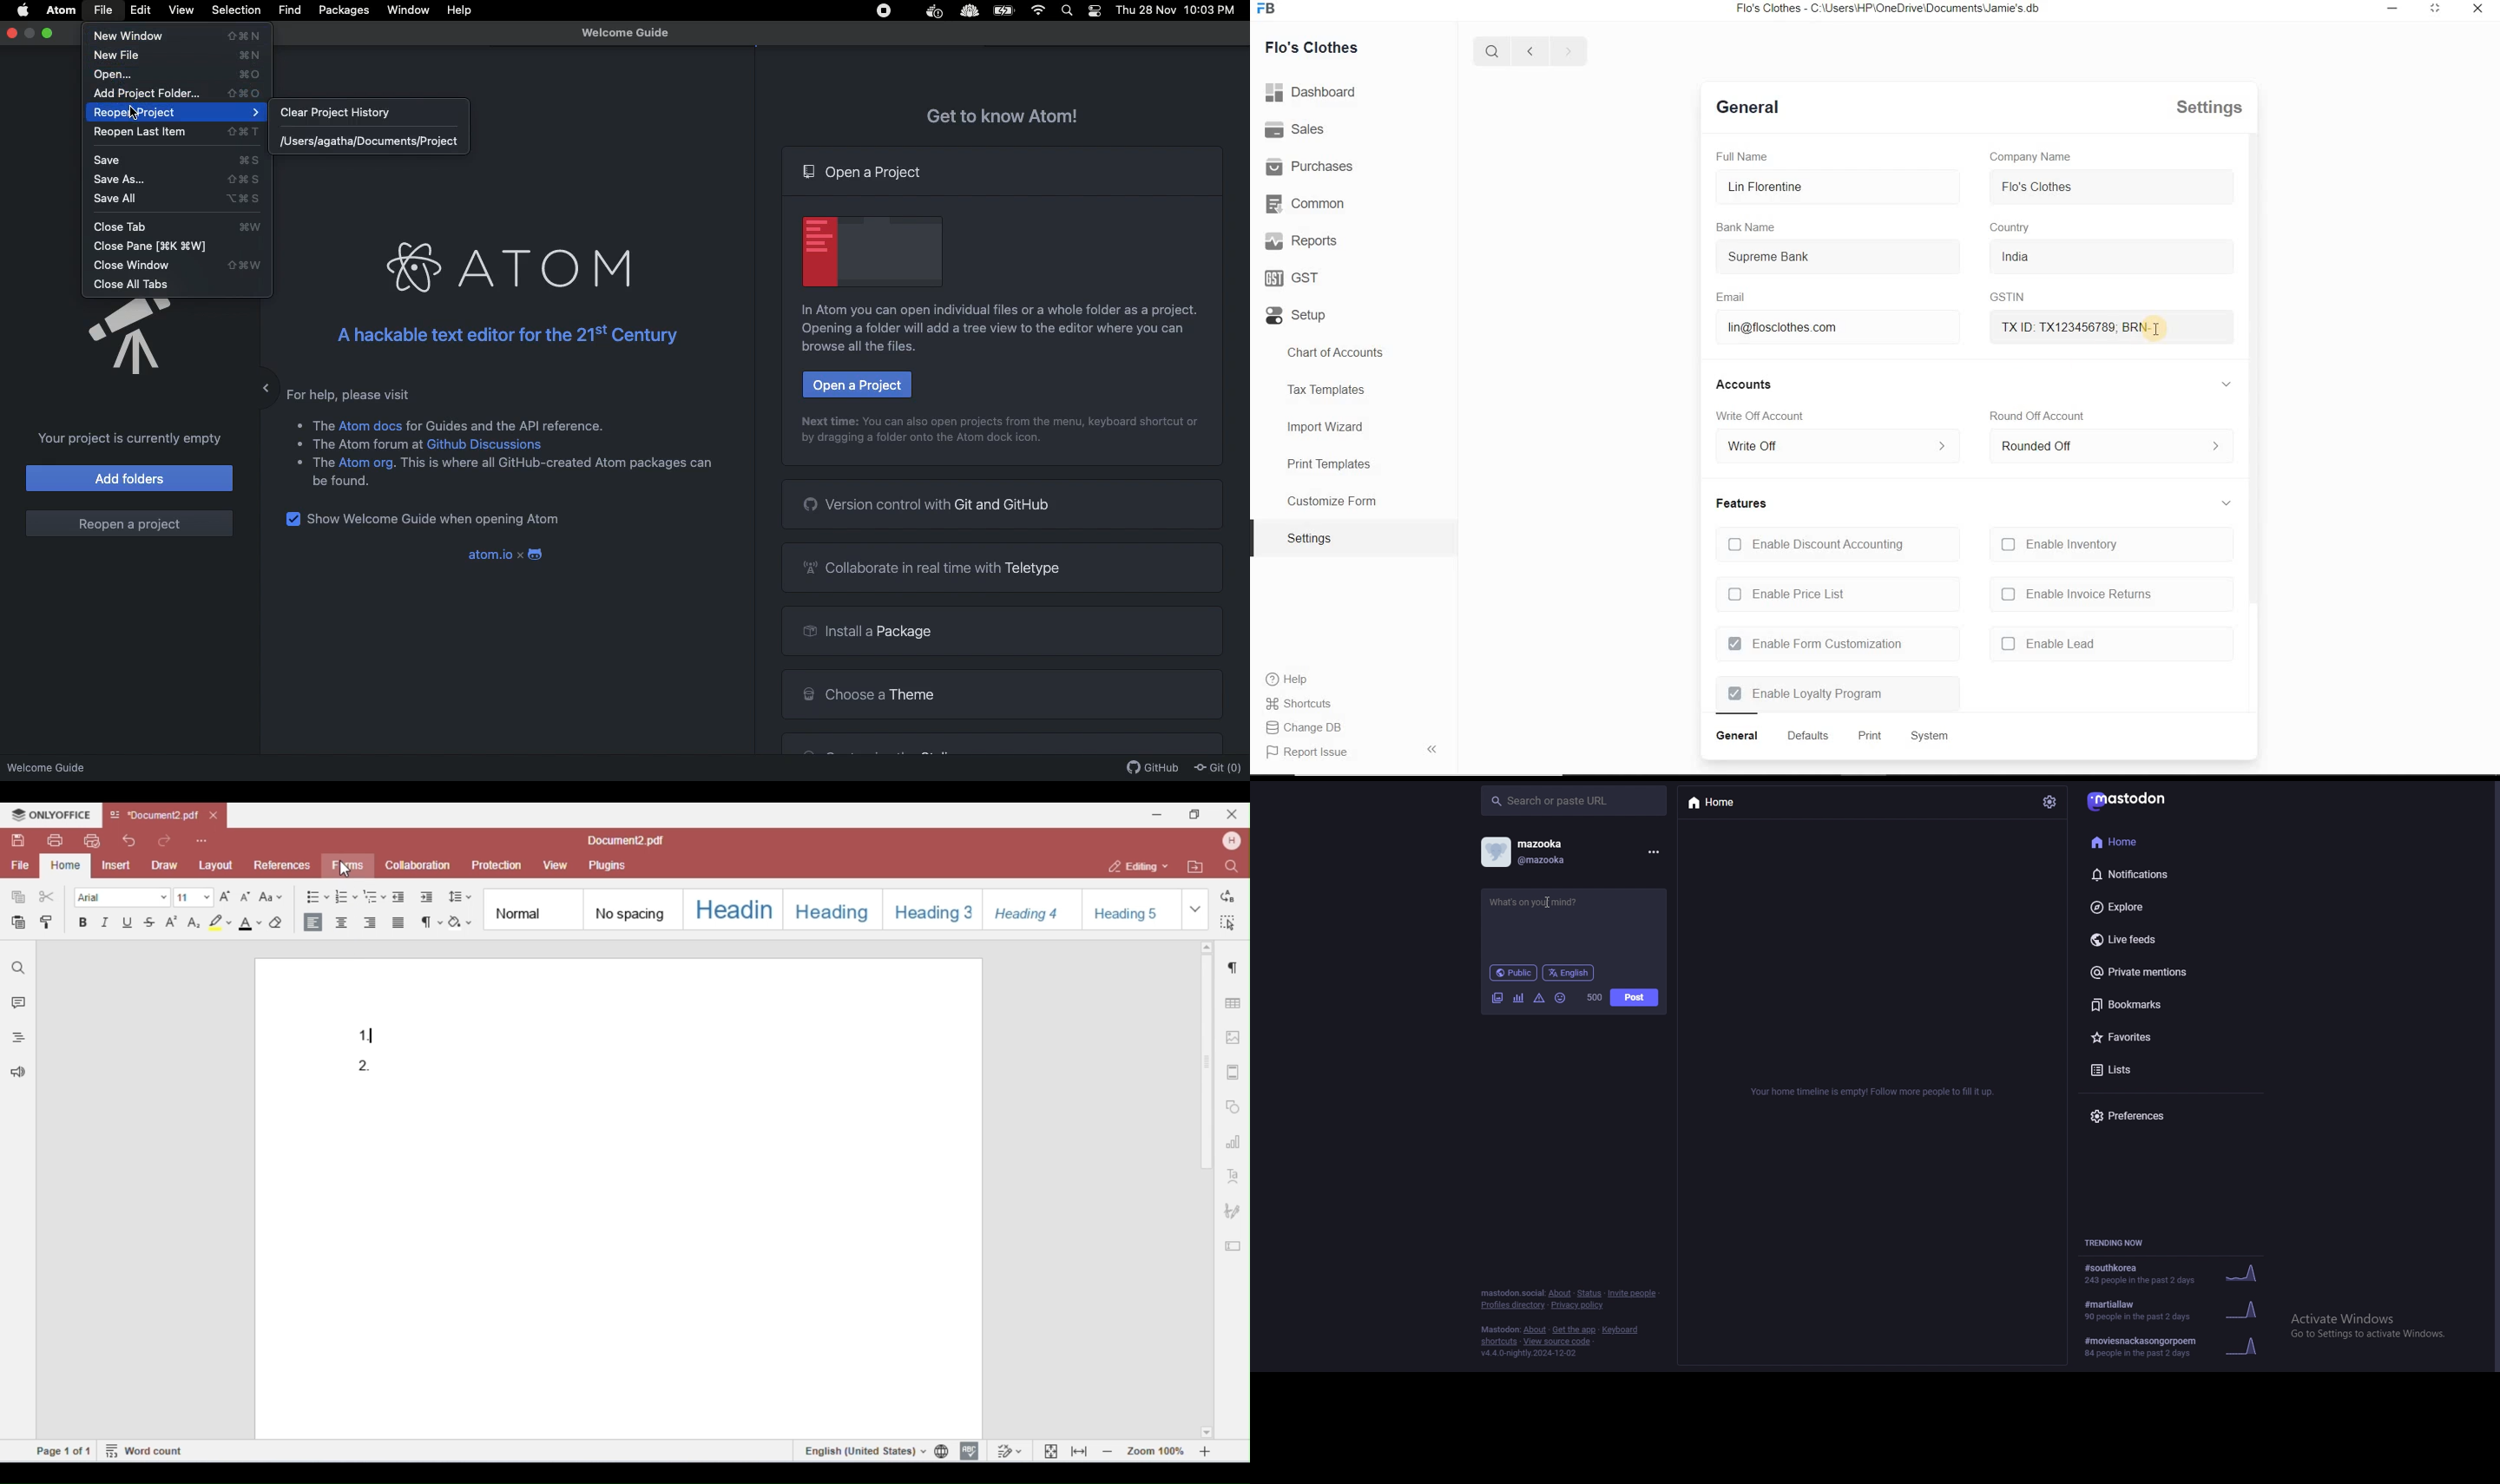  I want to click on Company Name, so click(2031, 157).